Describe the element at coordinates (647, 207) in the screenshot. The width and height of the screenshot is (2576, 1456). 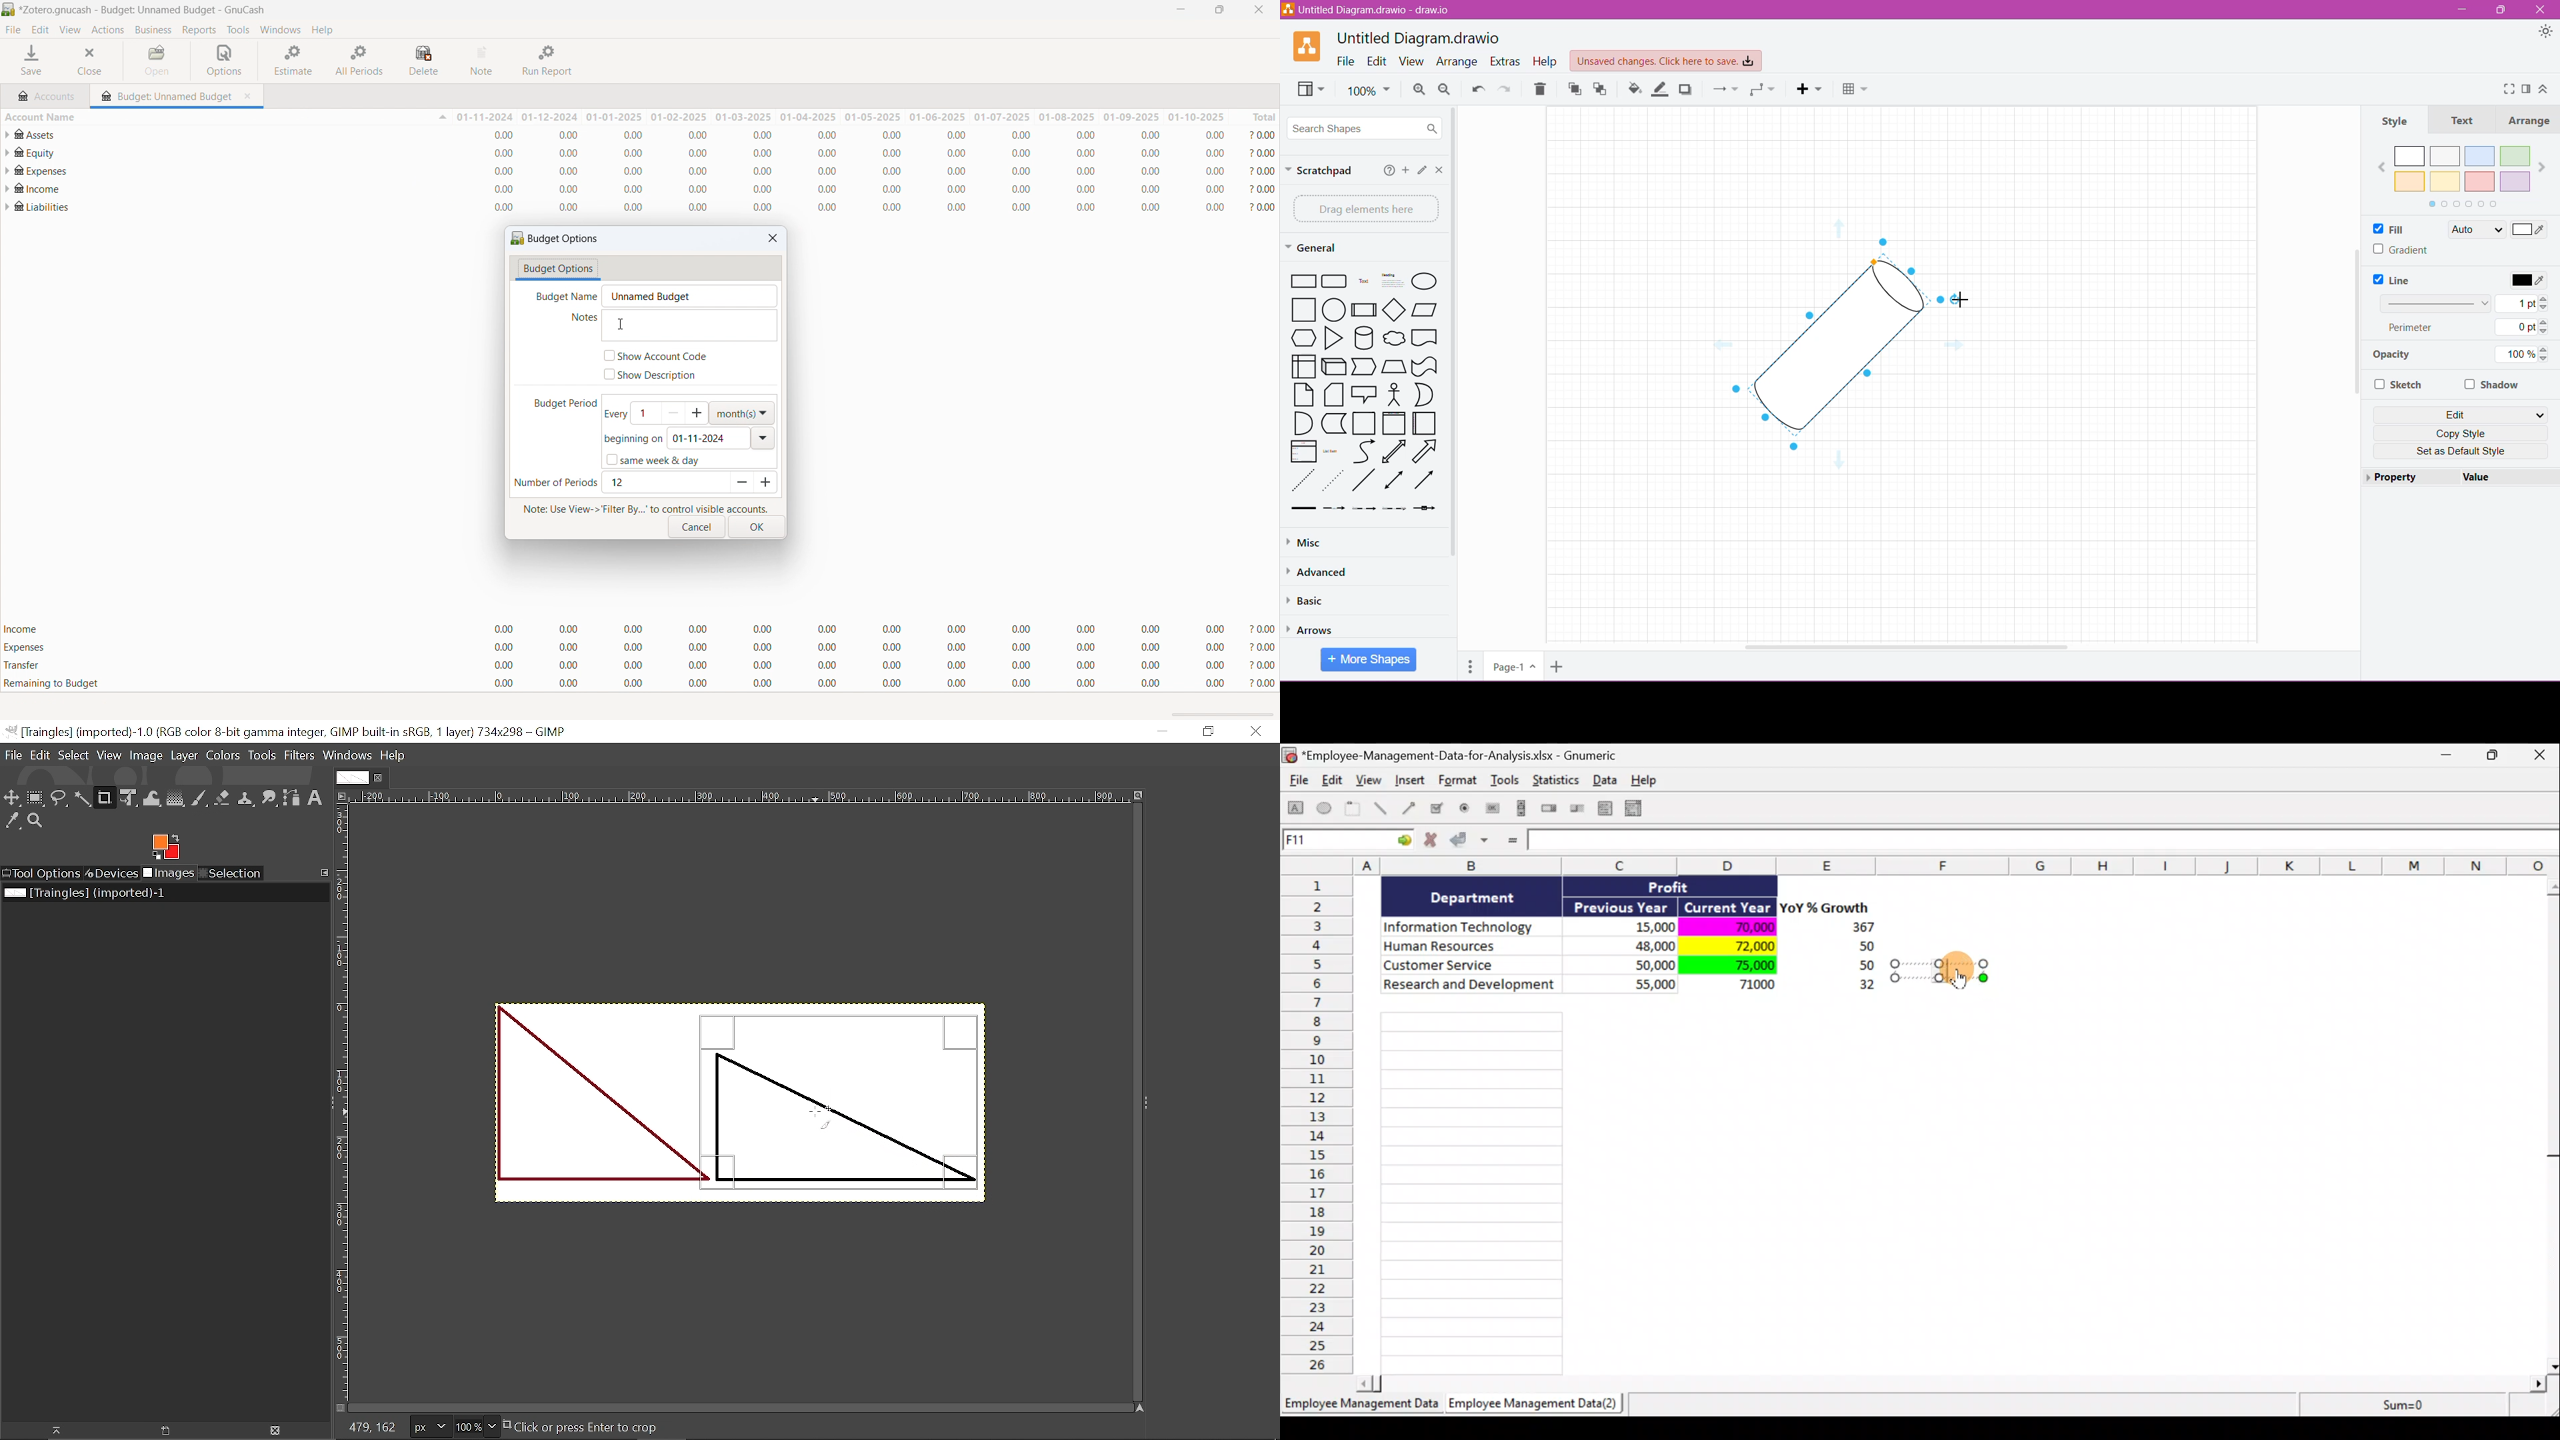
I see `account statement for "Liabilities"` at that location.